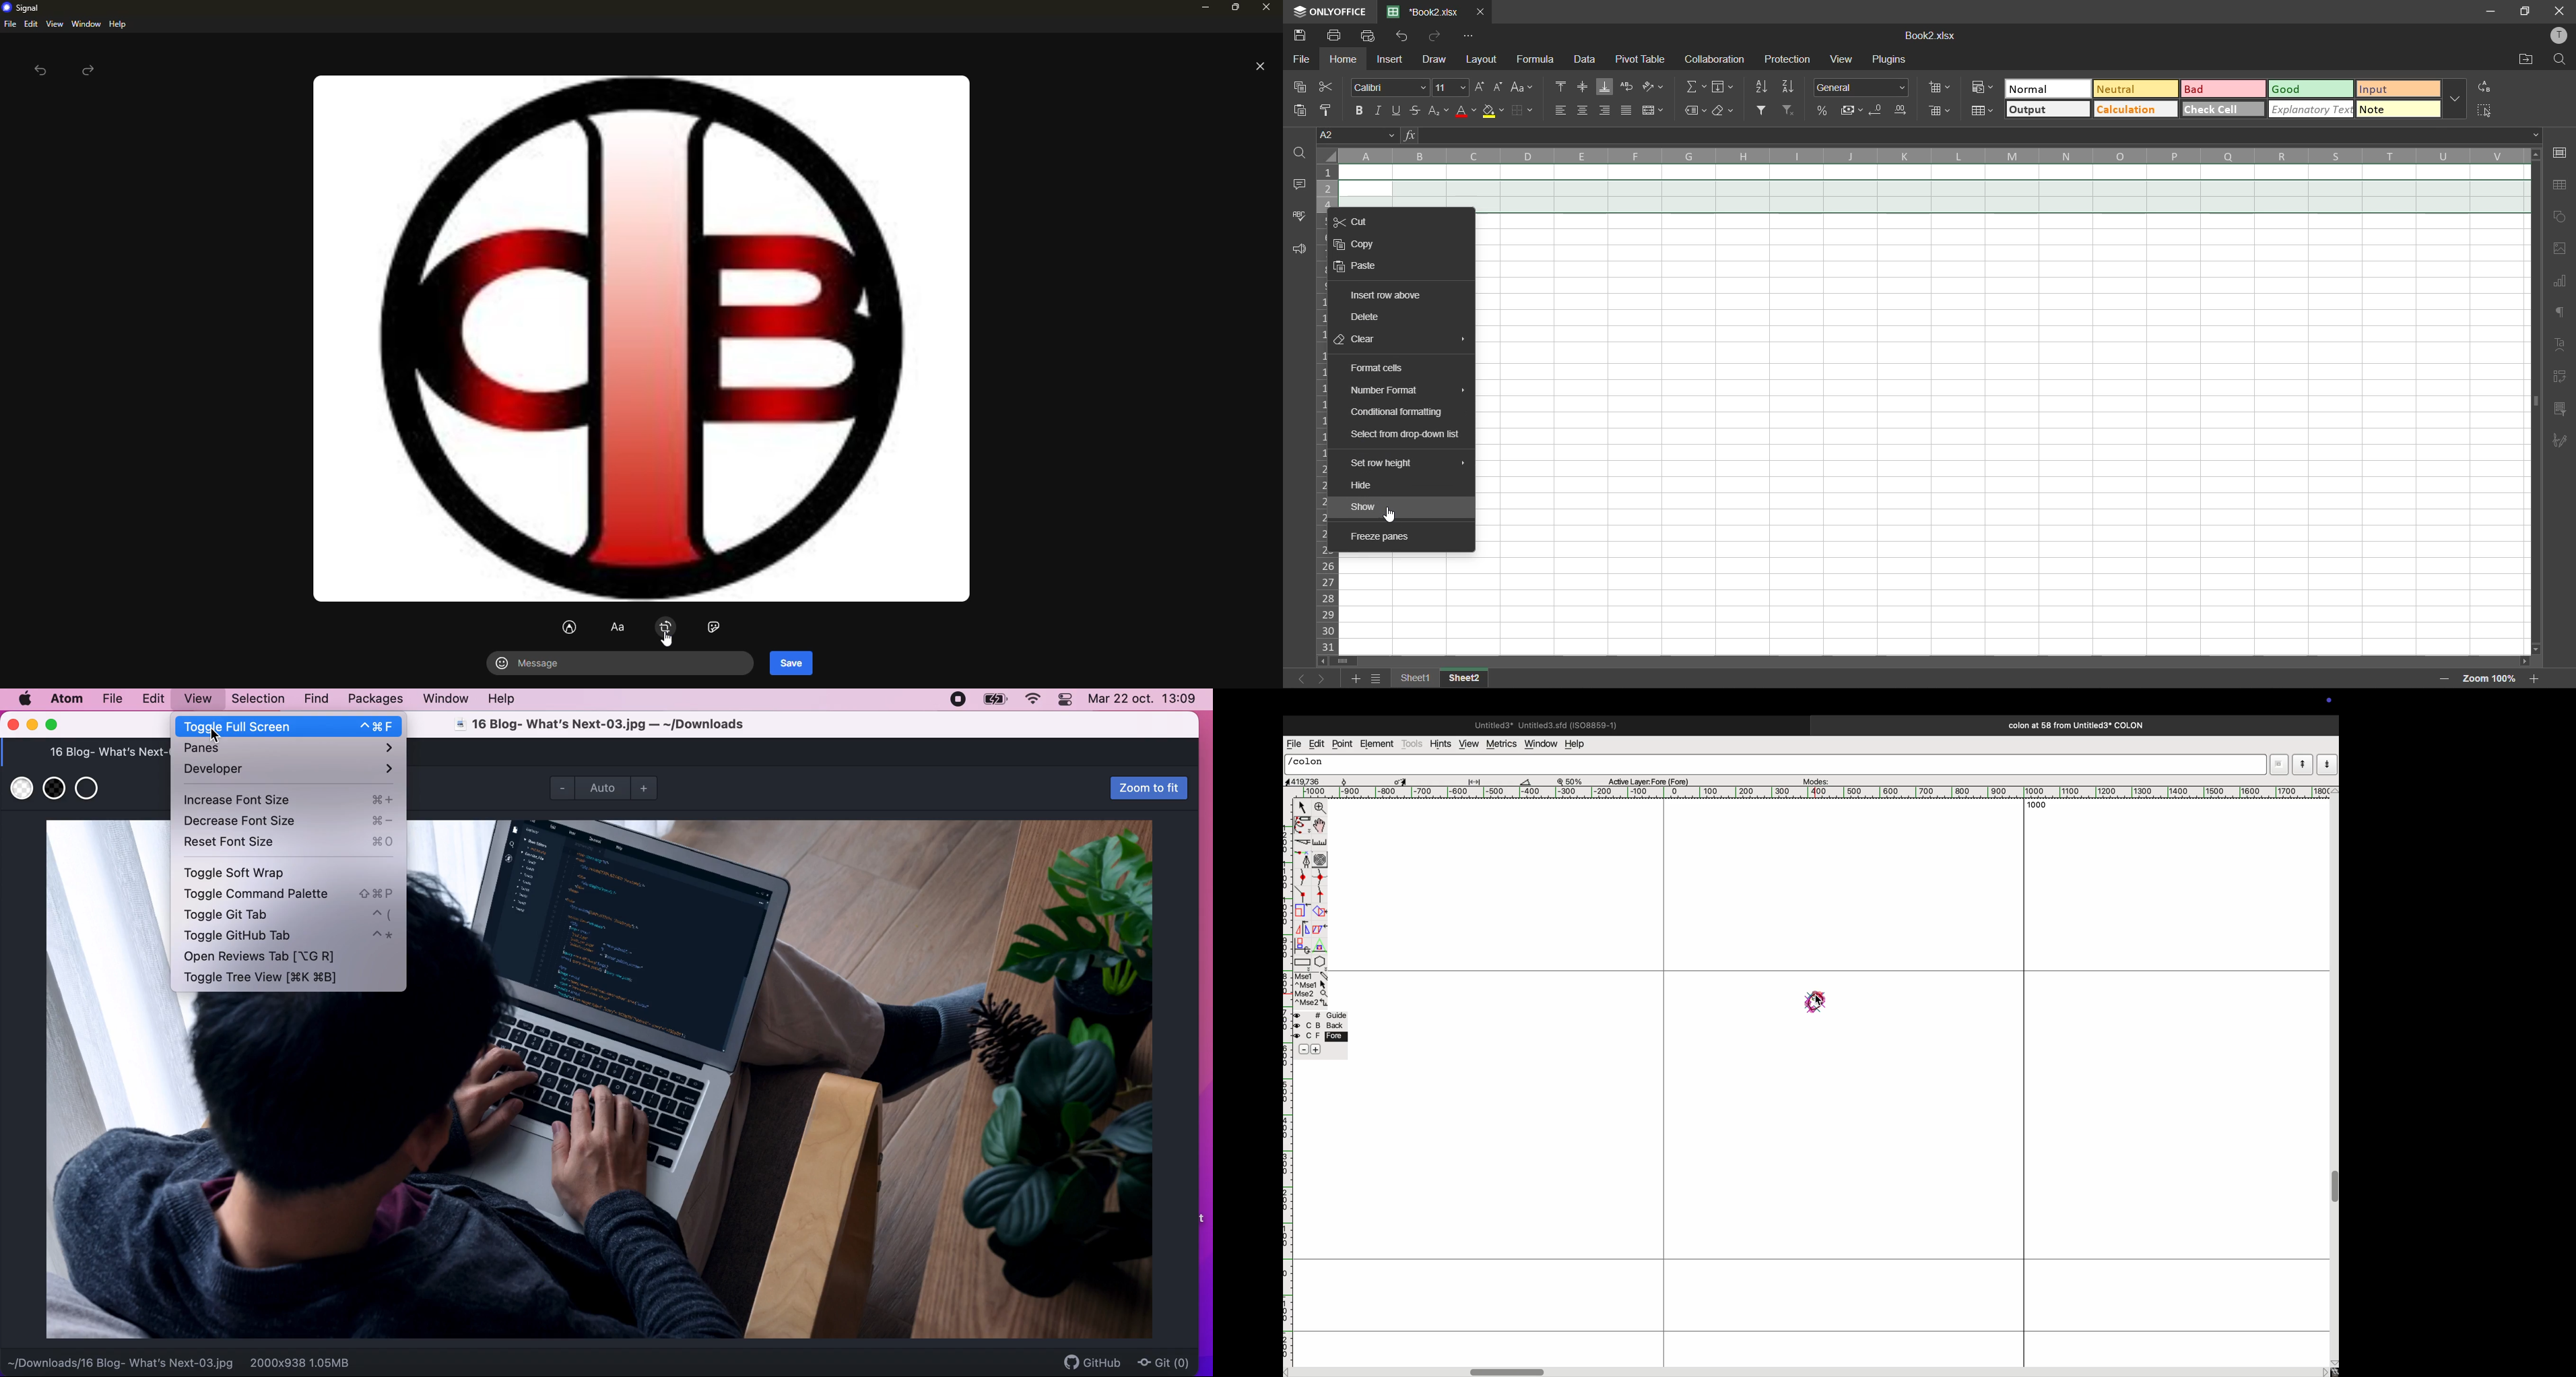  Describe the element at coordinates (1300, 251) in the screenshot. I see `feedback` at that location.